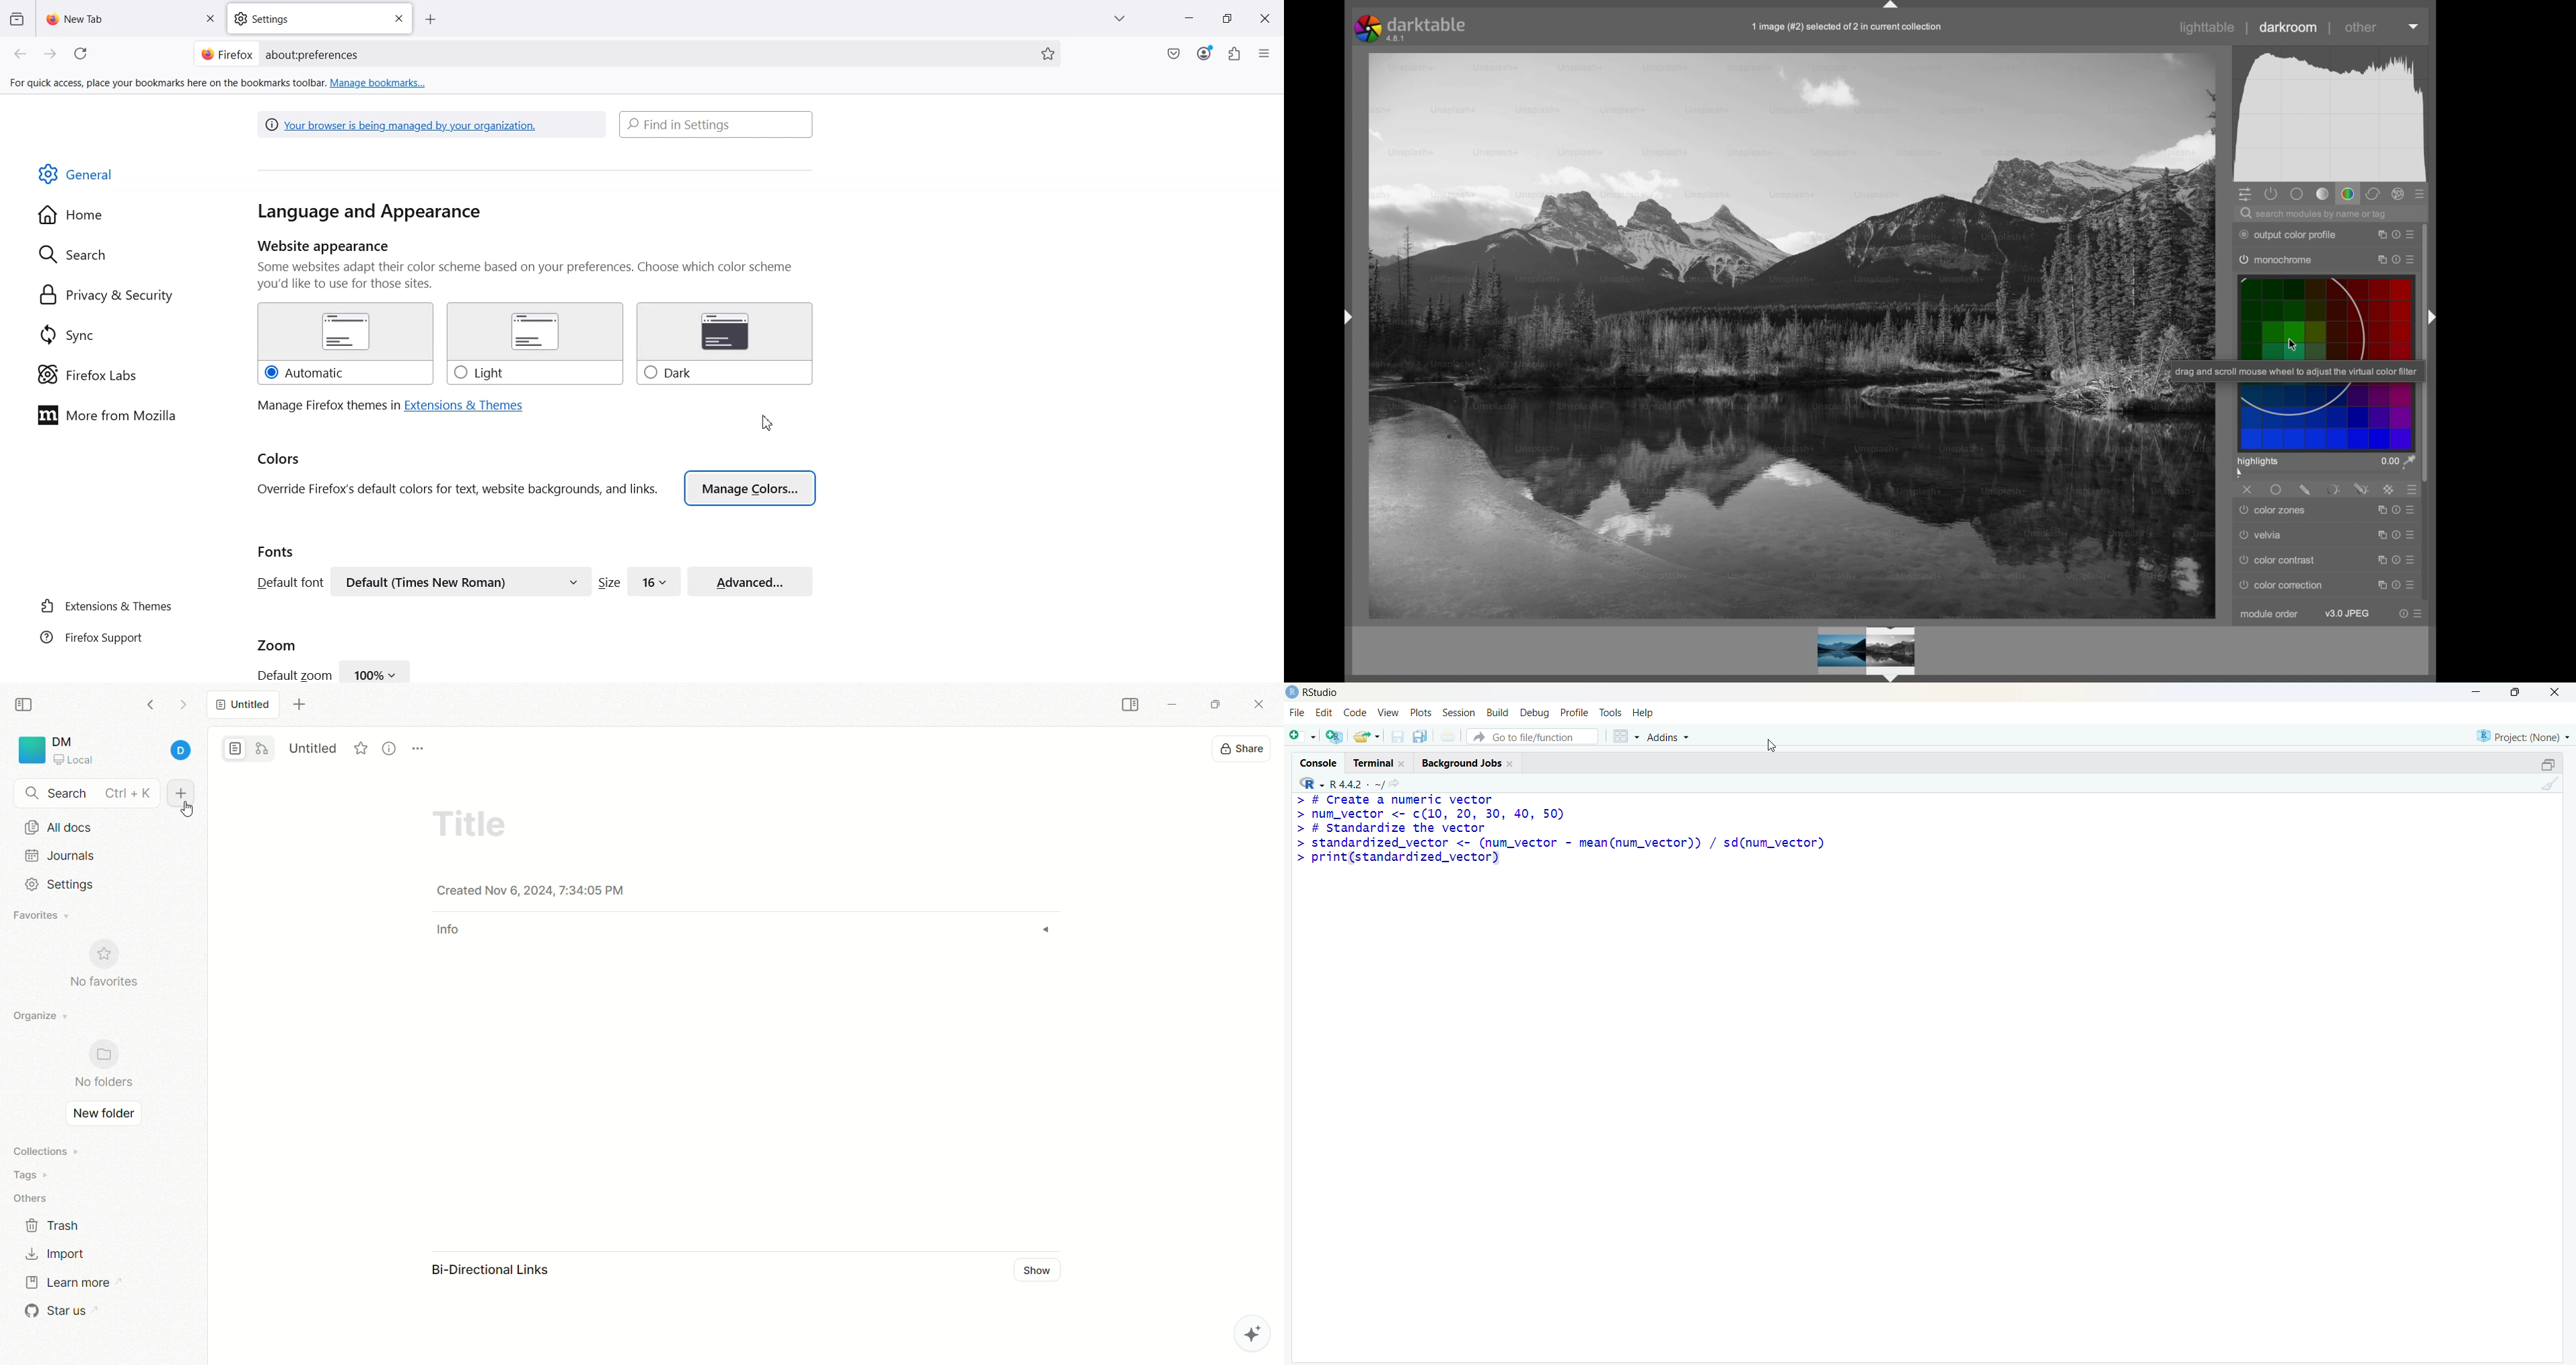 This screenshot has width=2576, height=1372. I want to click on reset, so click(2397, 585).